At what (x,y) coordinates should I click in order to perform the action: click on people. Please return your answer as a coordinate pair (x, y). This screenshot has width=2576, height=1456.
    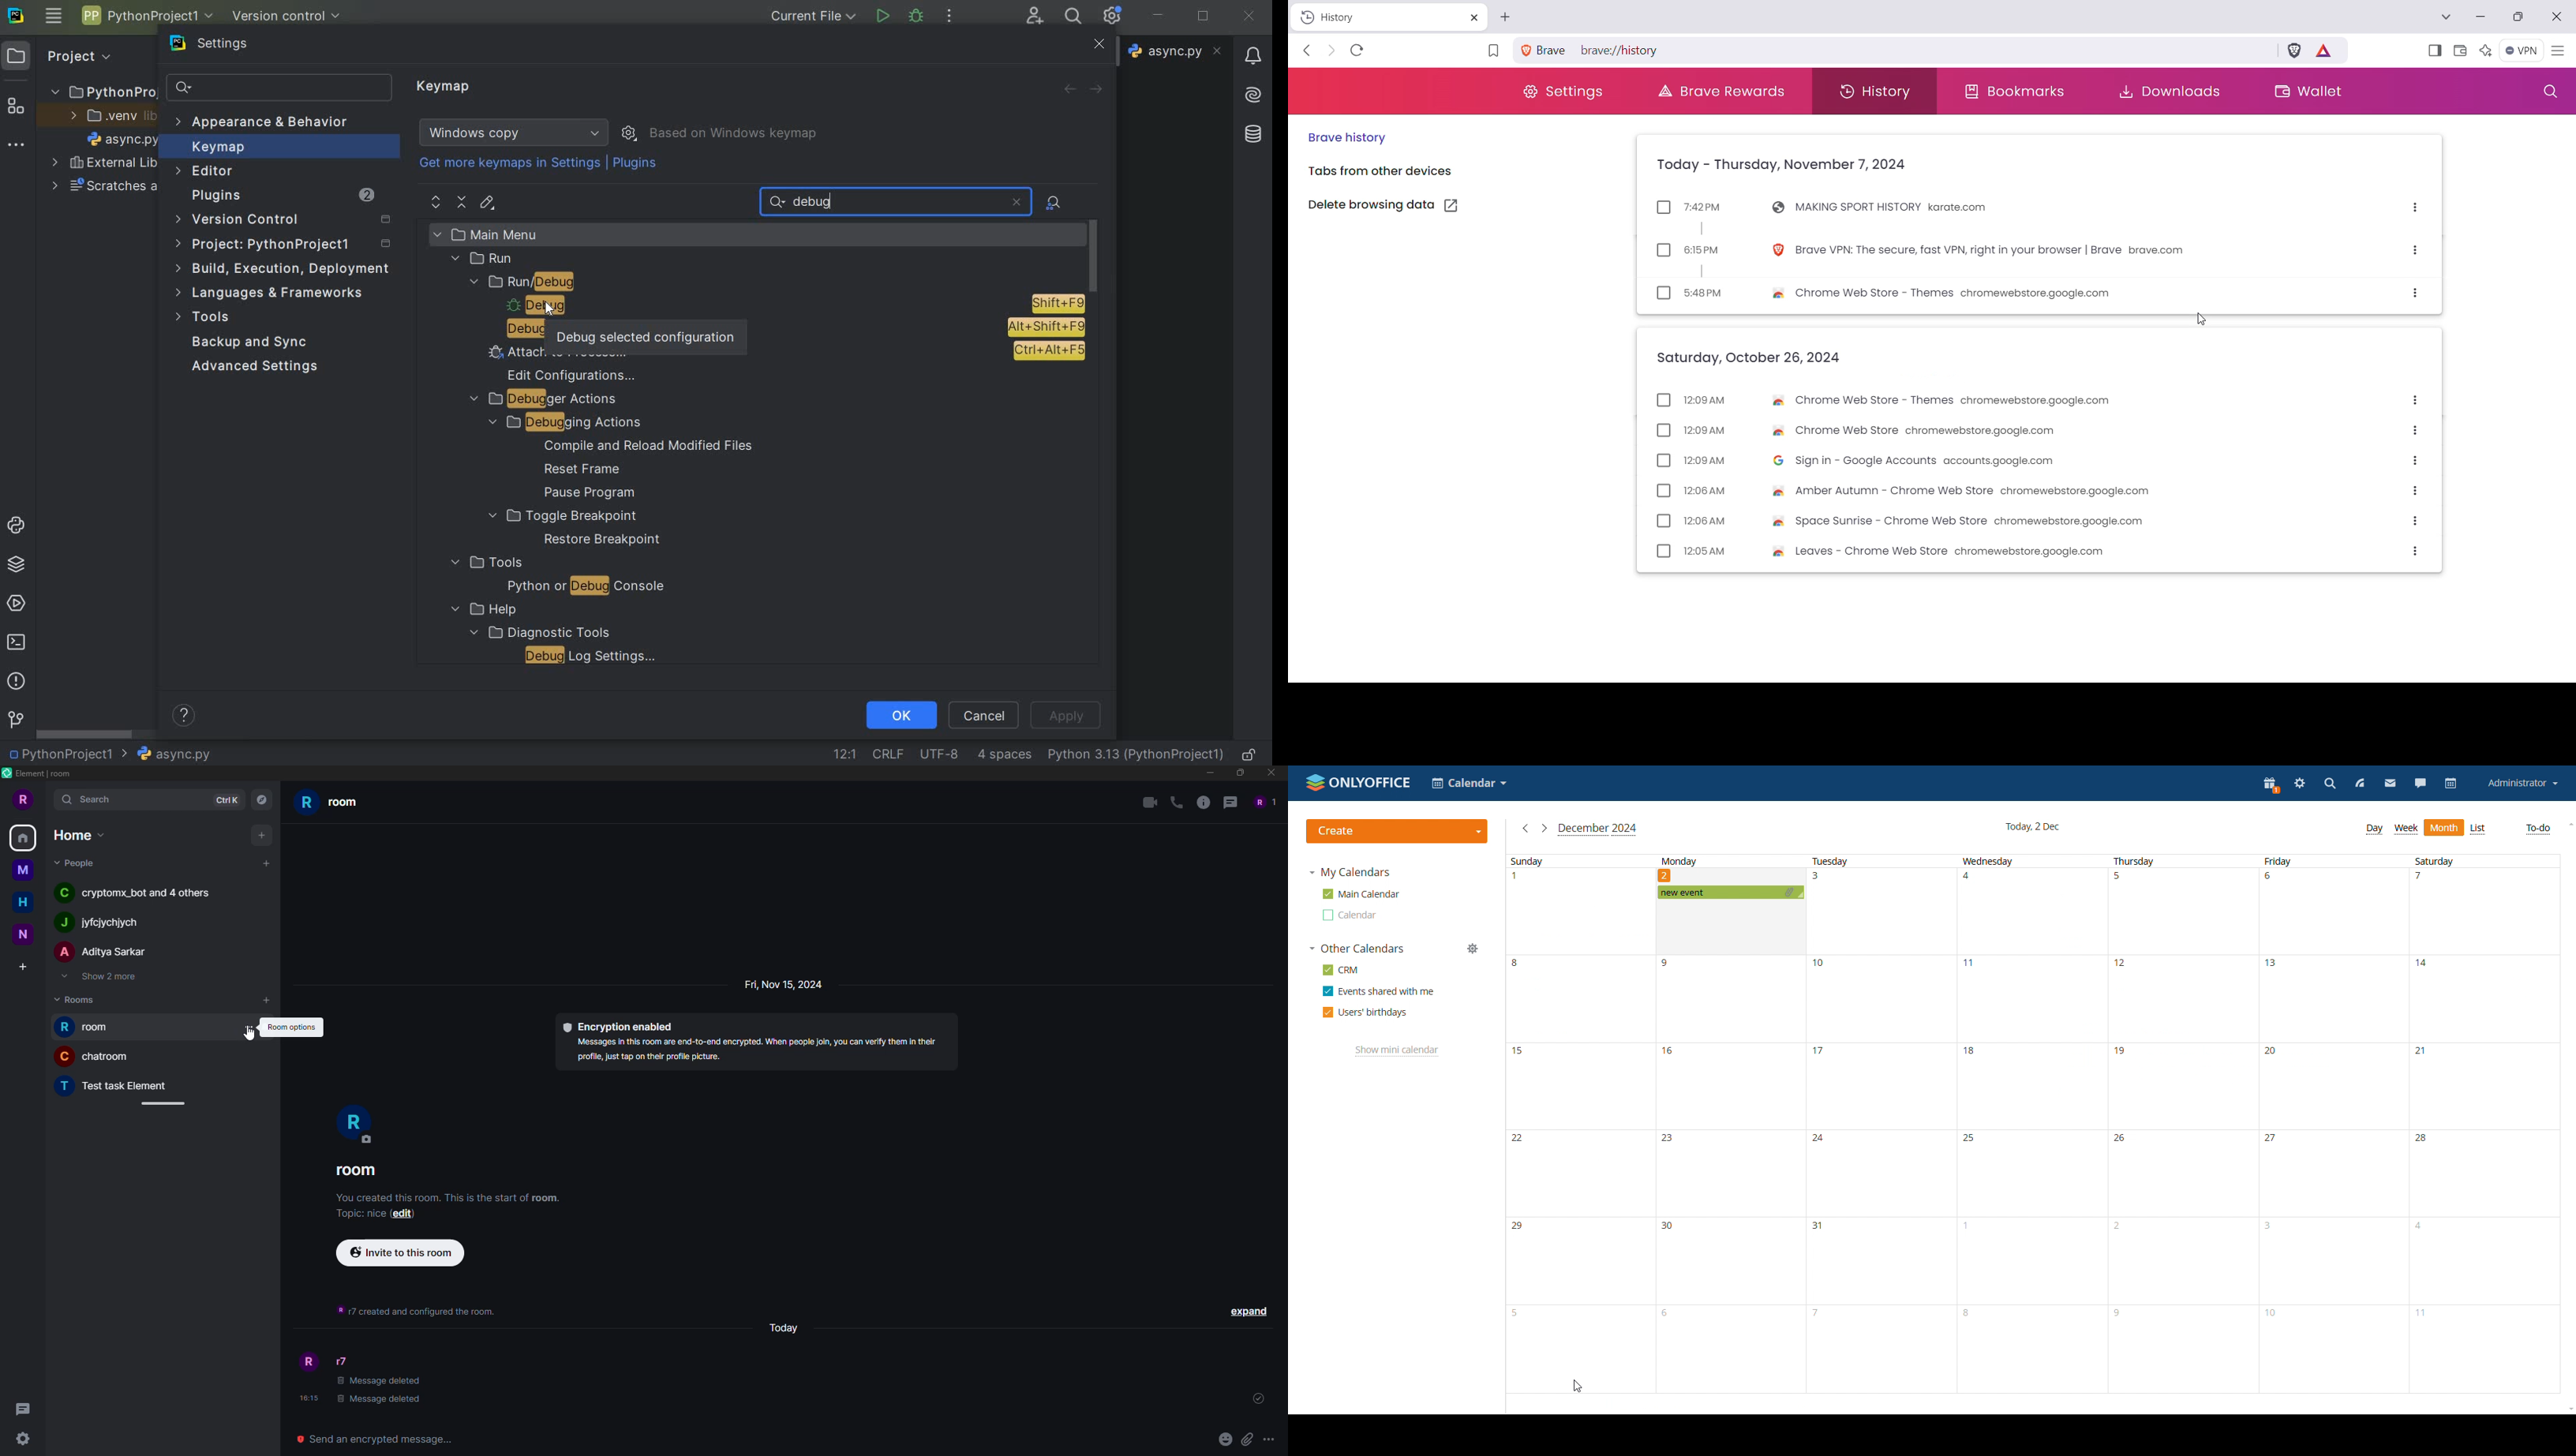
    Looking at the image, I should click on (77, 864).